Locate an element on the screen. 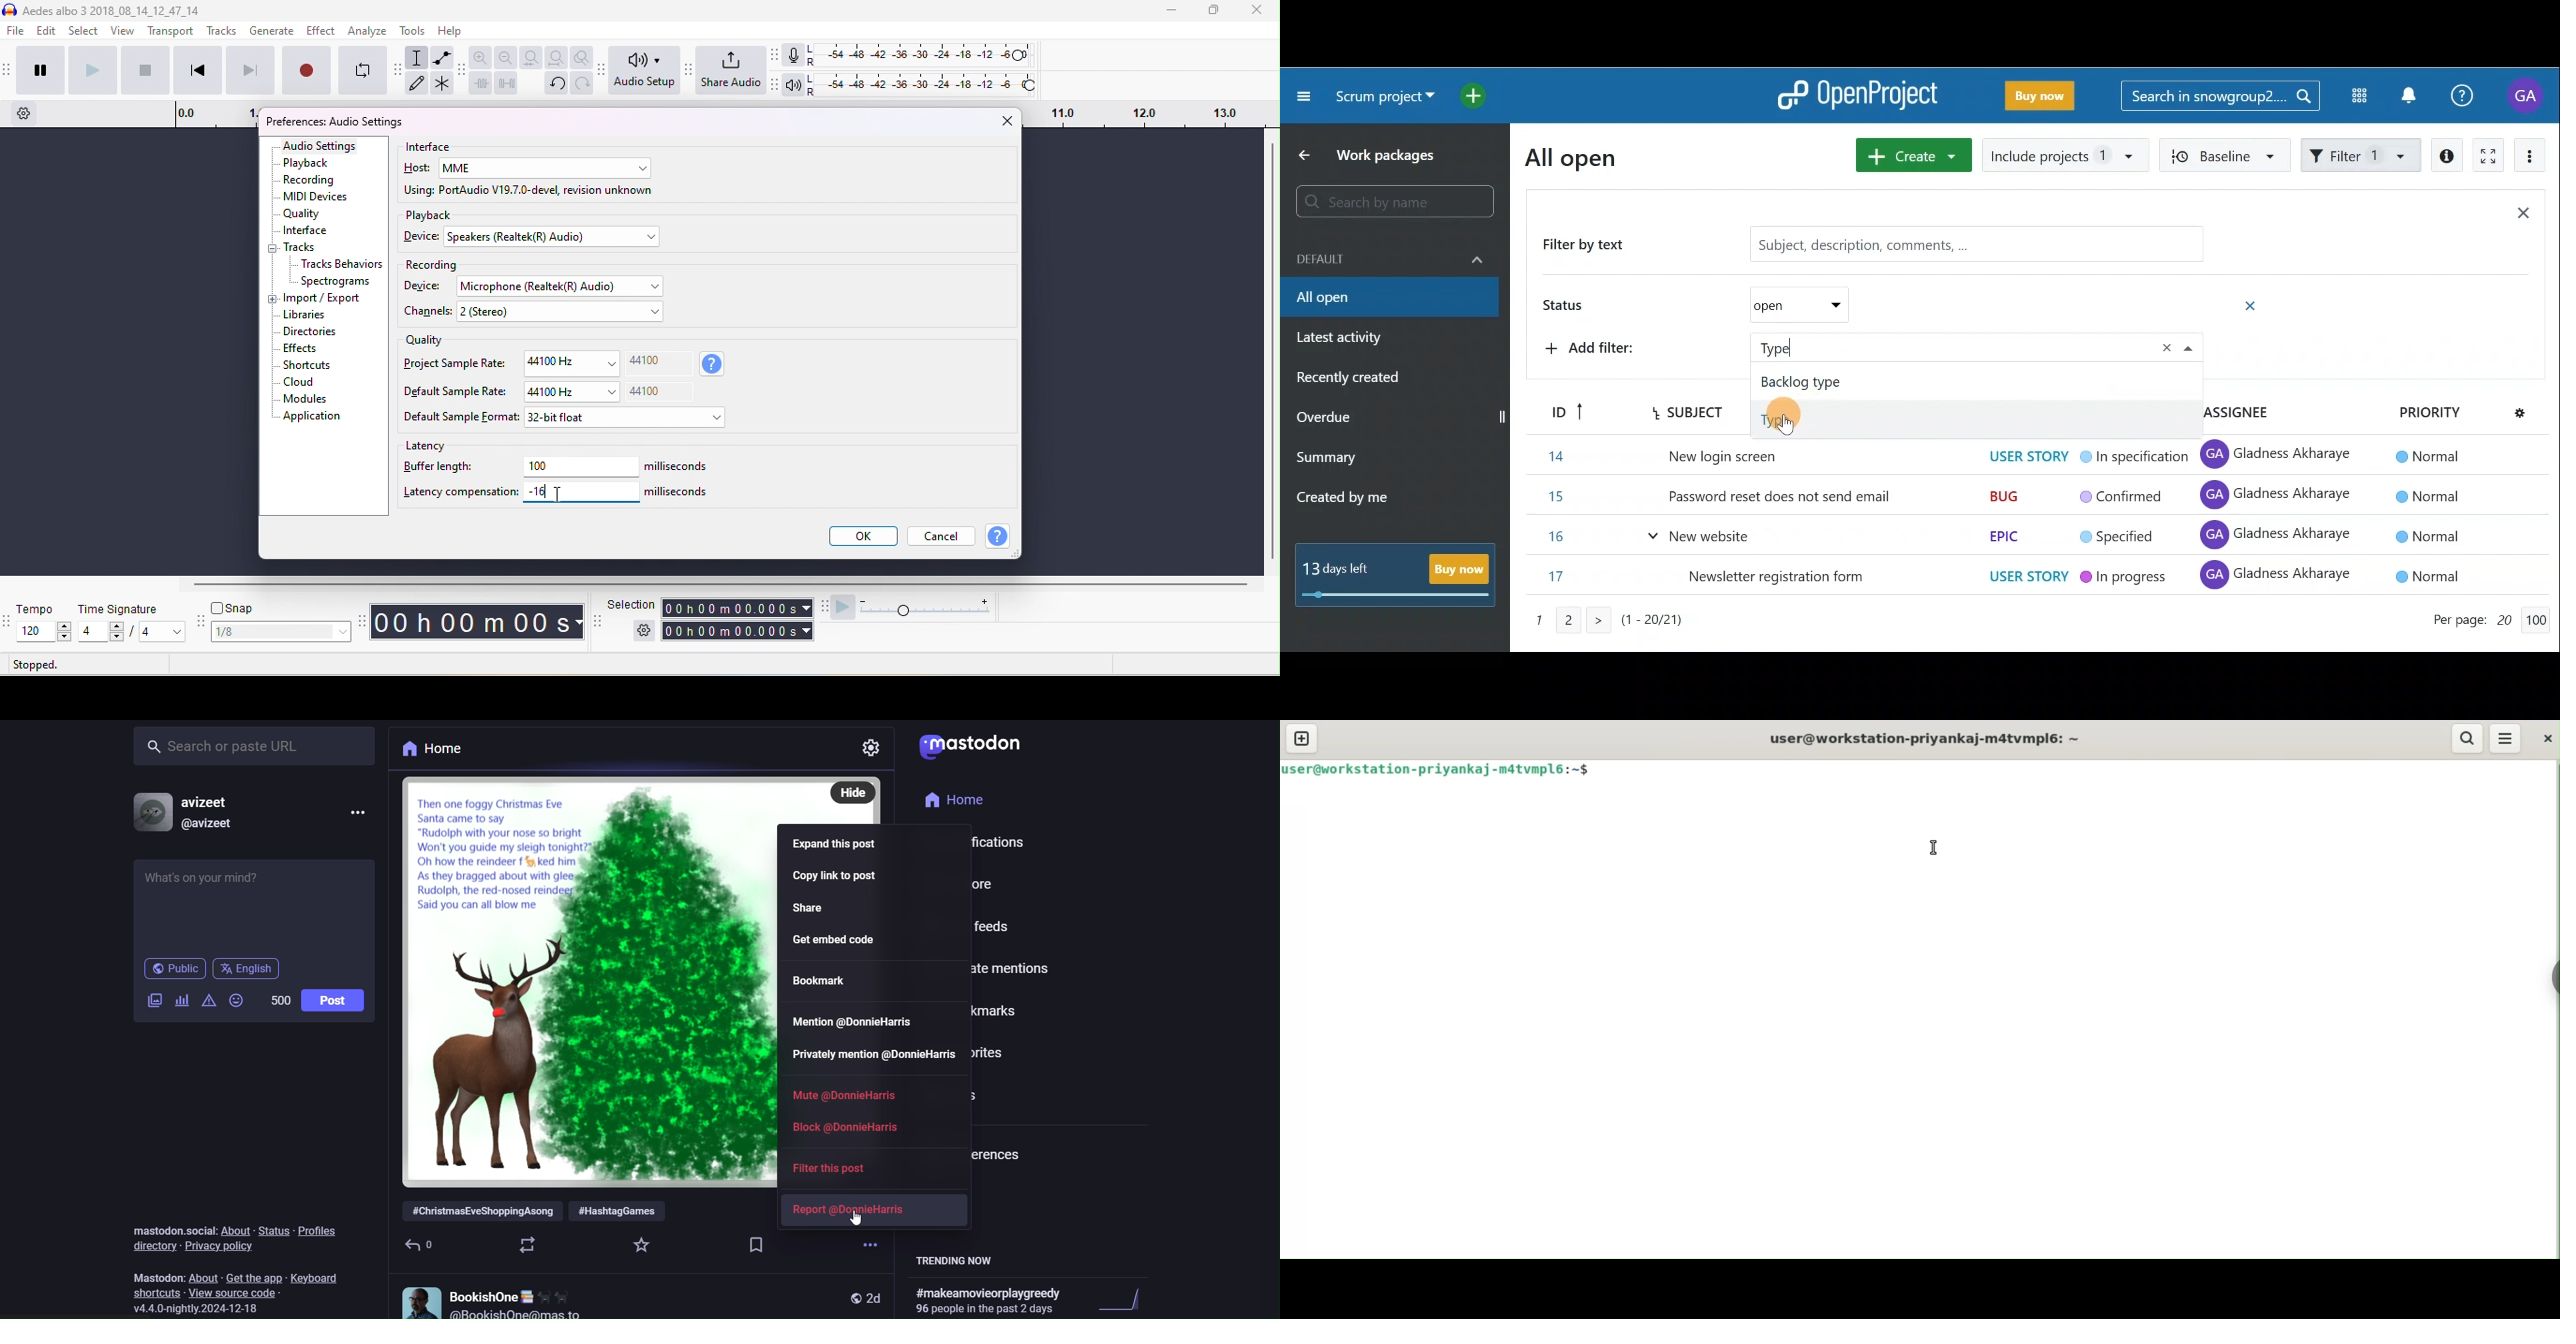  audio set up is located at coordinates (647, 70).